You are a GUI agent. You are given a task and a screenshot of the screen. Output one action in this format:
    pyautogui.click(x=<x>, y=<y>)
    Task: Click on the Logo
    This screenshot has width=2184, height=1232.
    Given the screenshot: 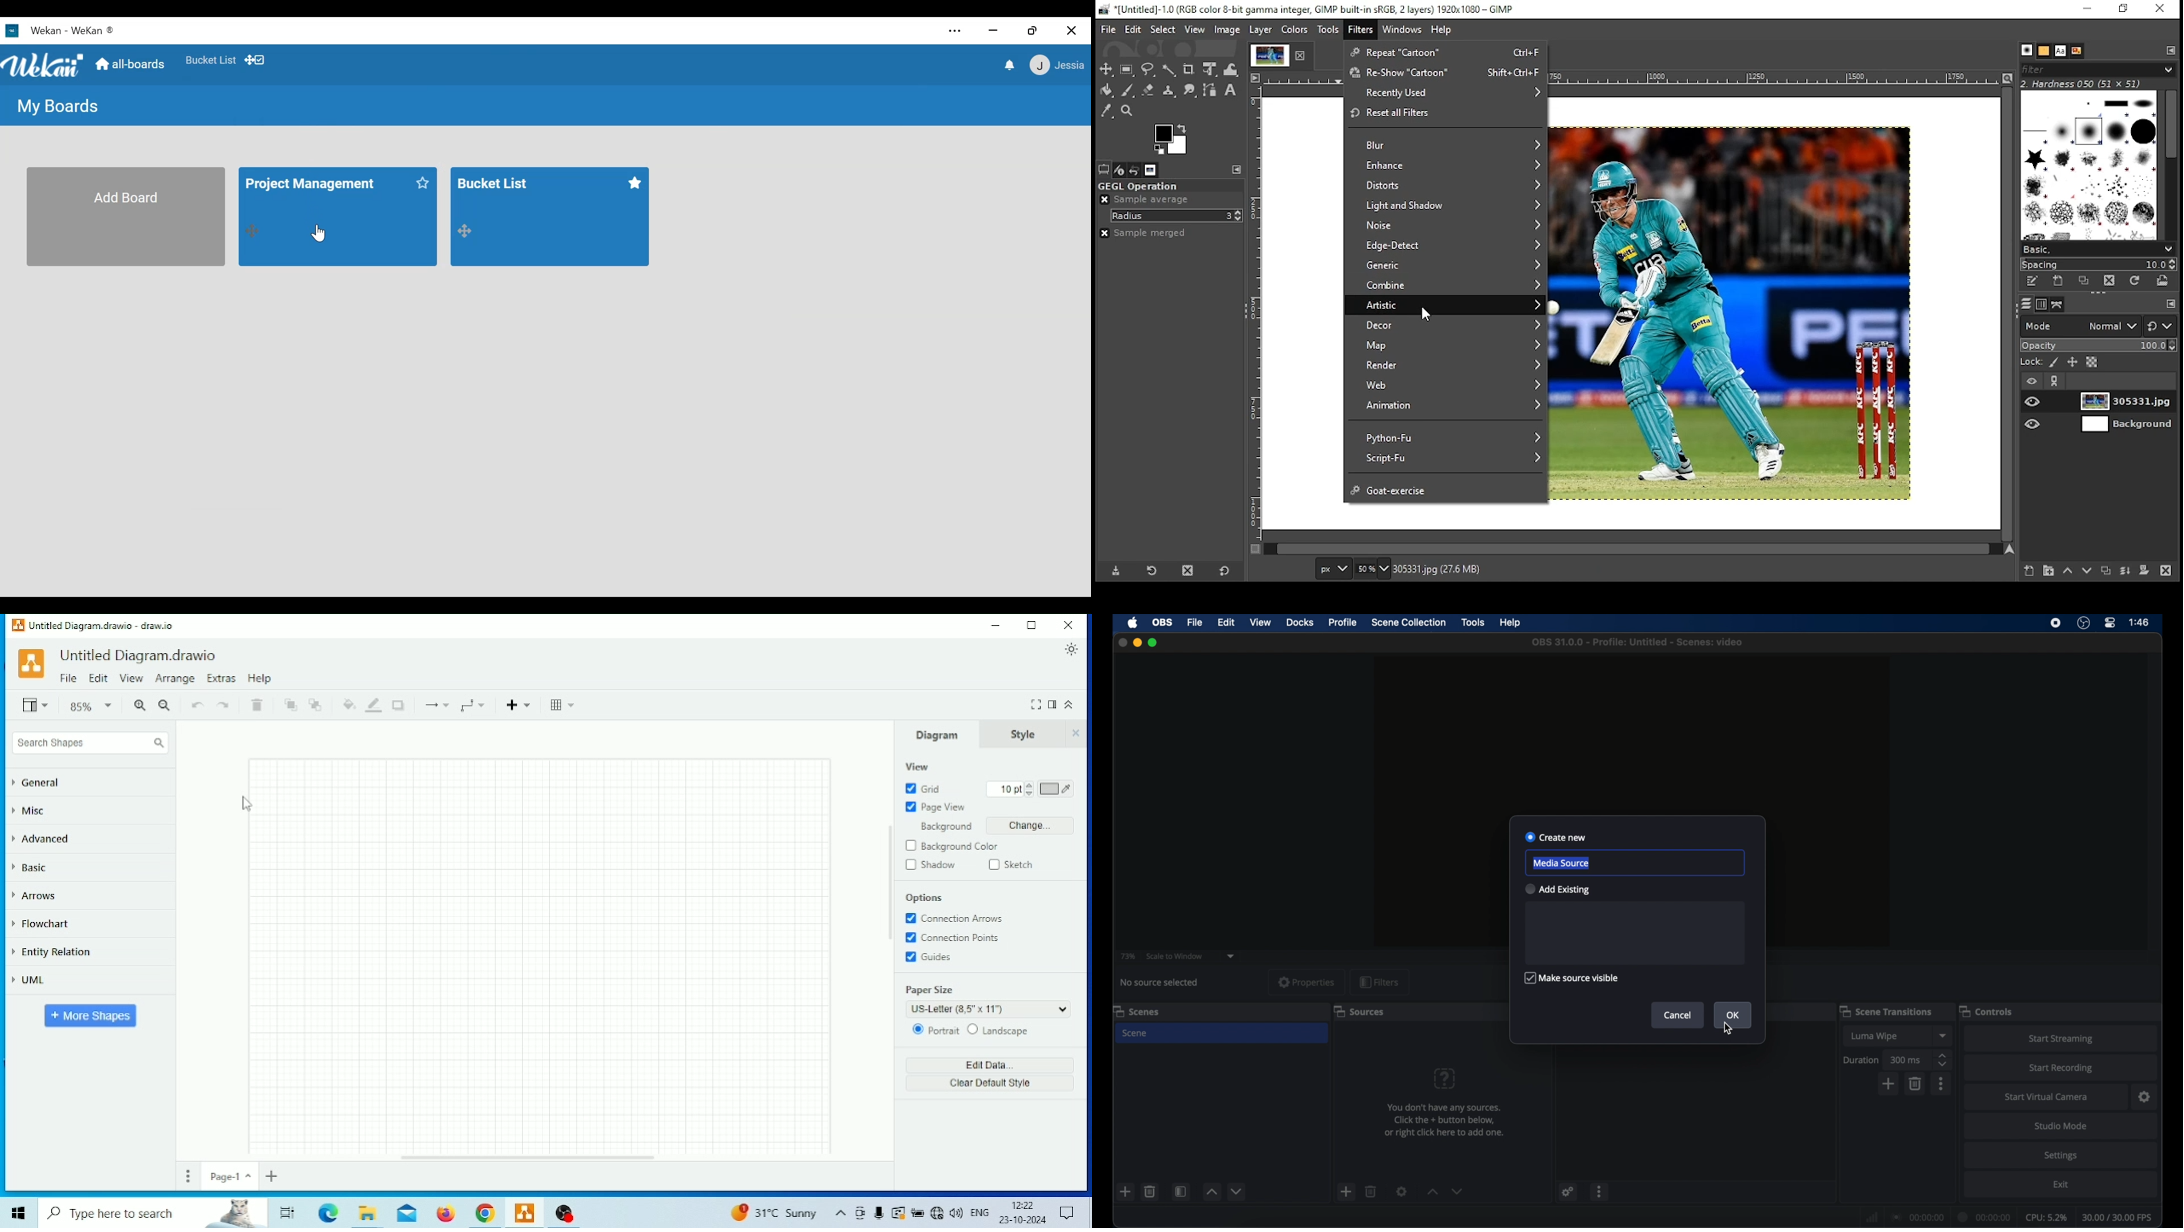 What is the action you would take?
    pyautogui.click(x=31, y=664)
    